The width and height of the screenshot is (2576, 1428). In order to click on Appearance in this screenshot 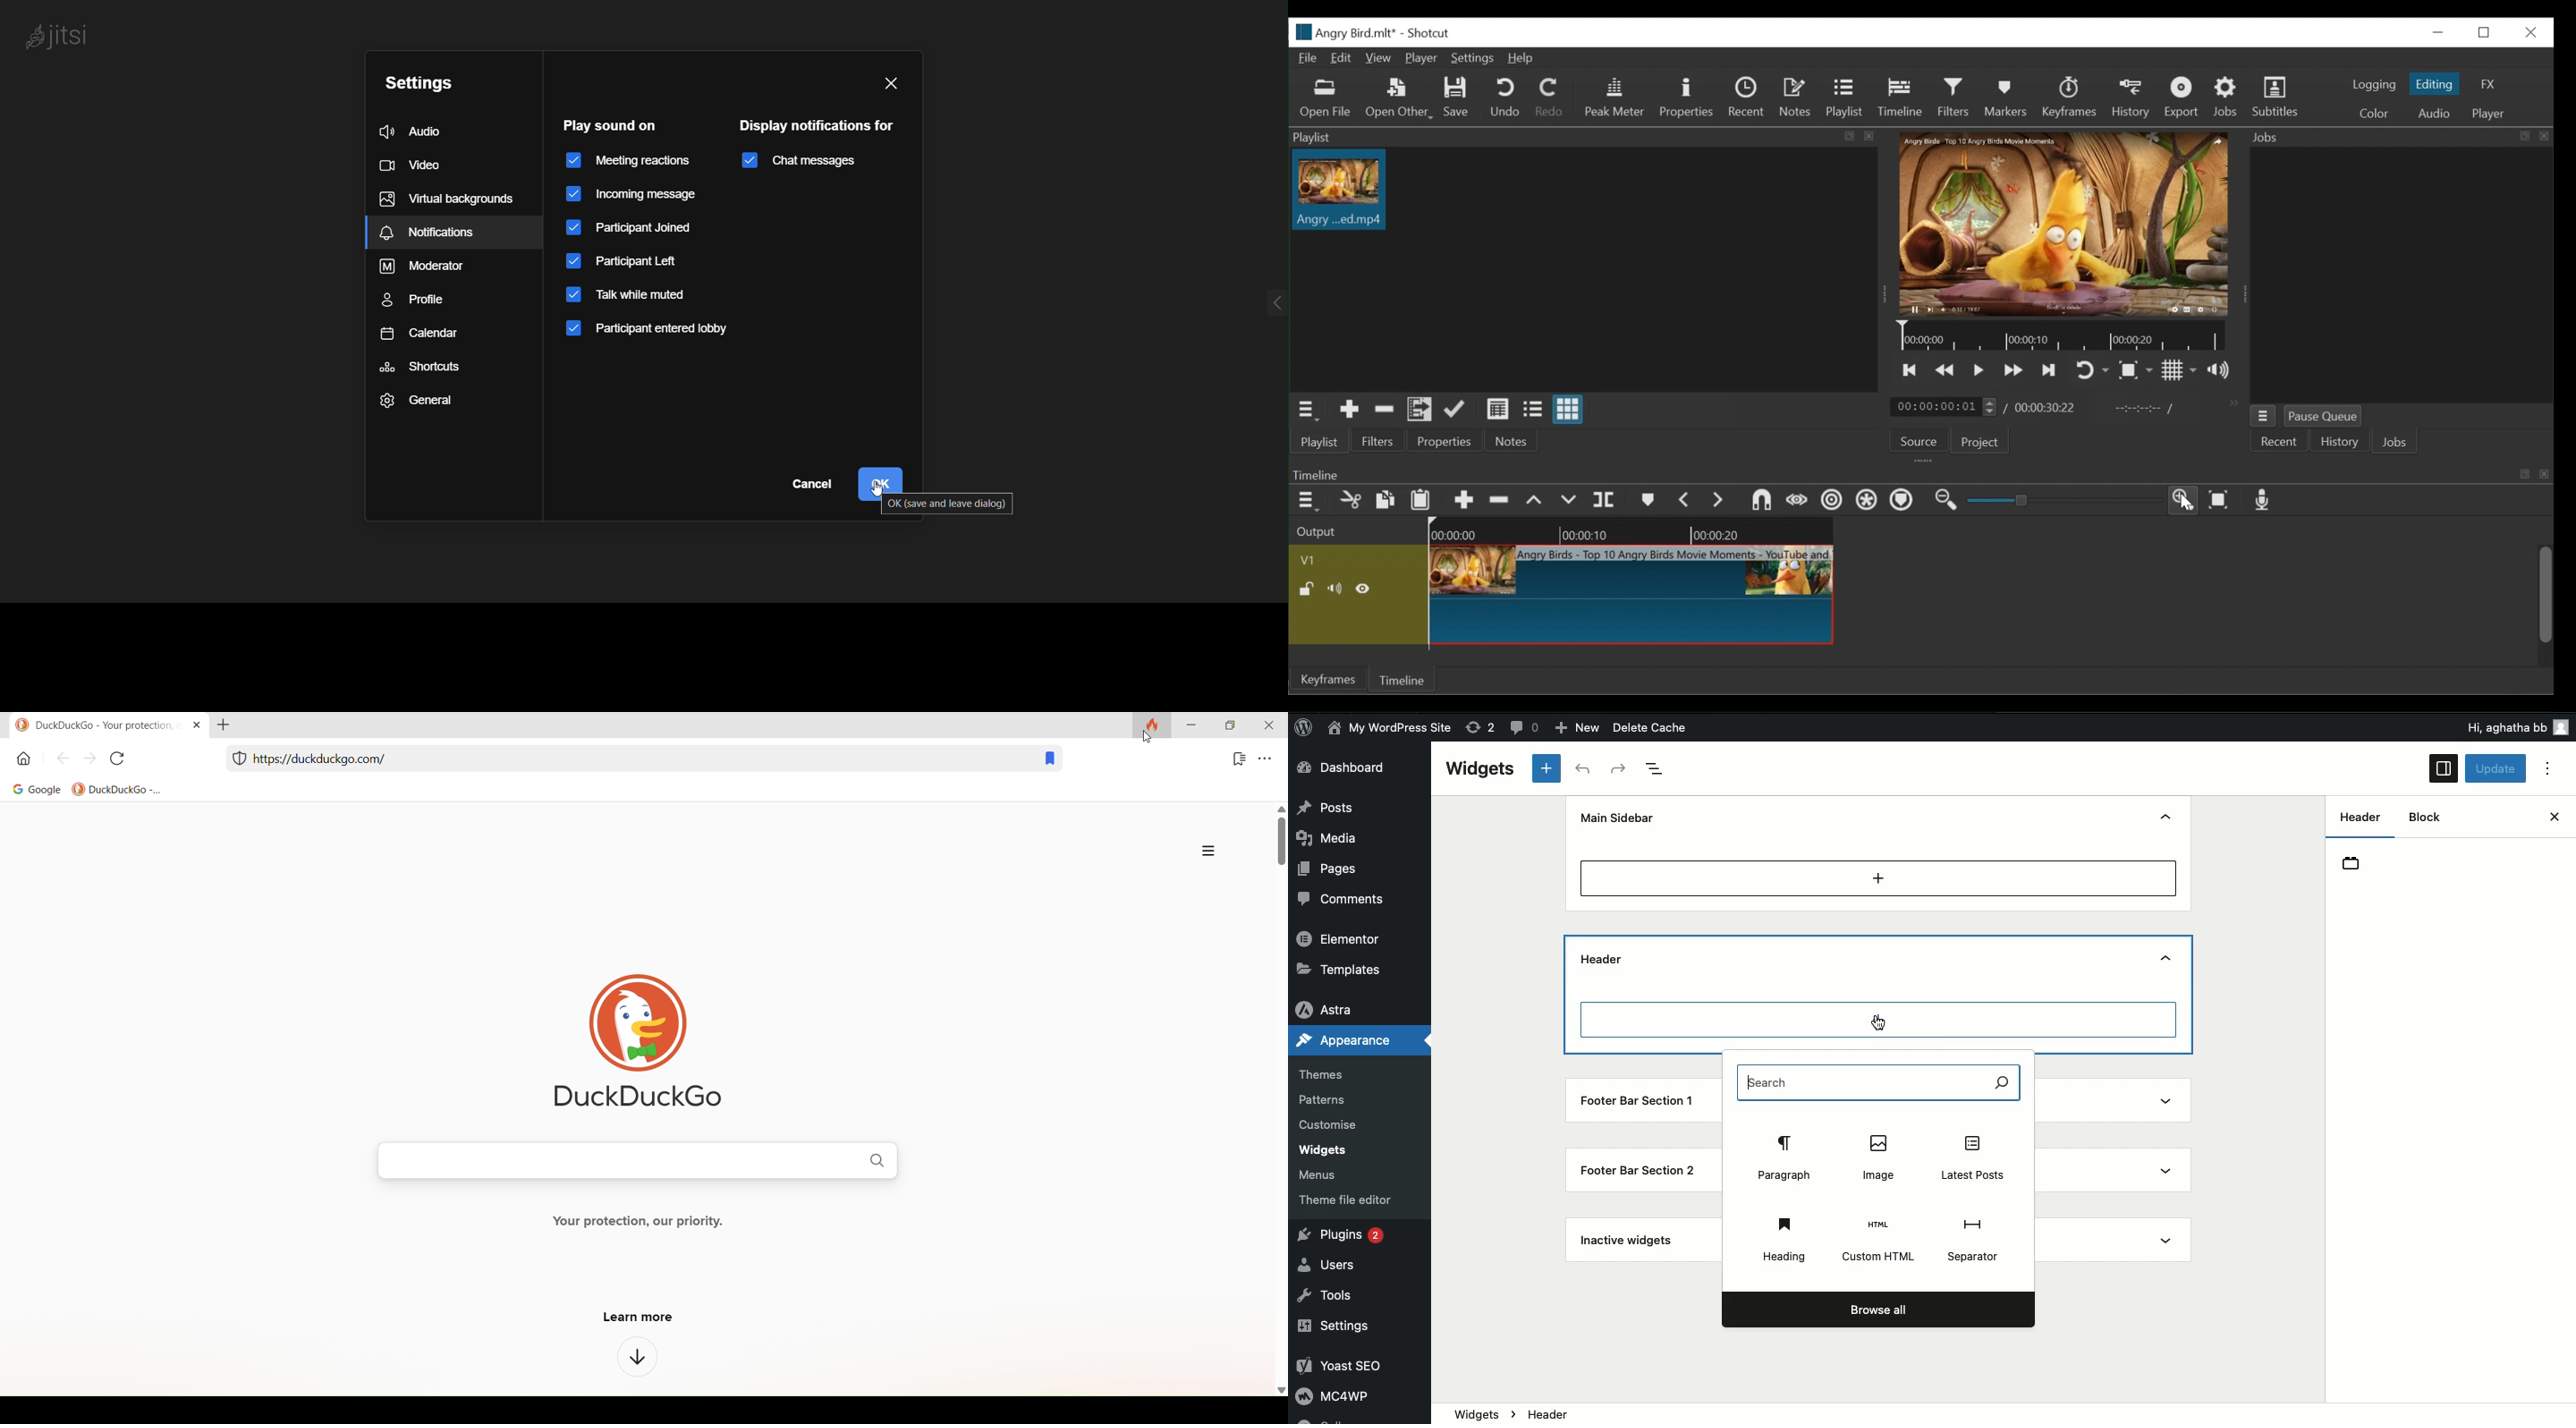, I will do `click(1348, 1040)`.